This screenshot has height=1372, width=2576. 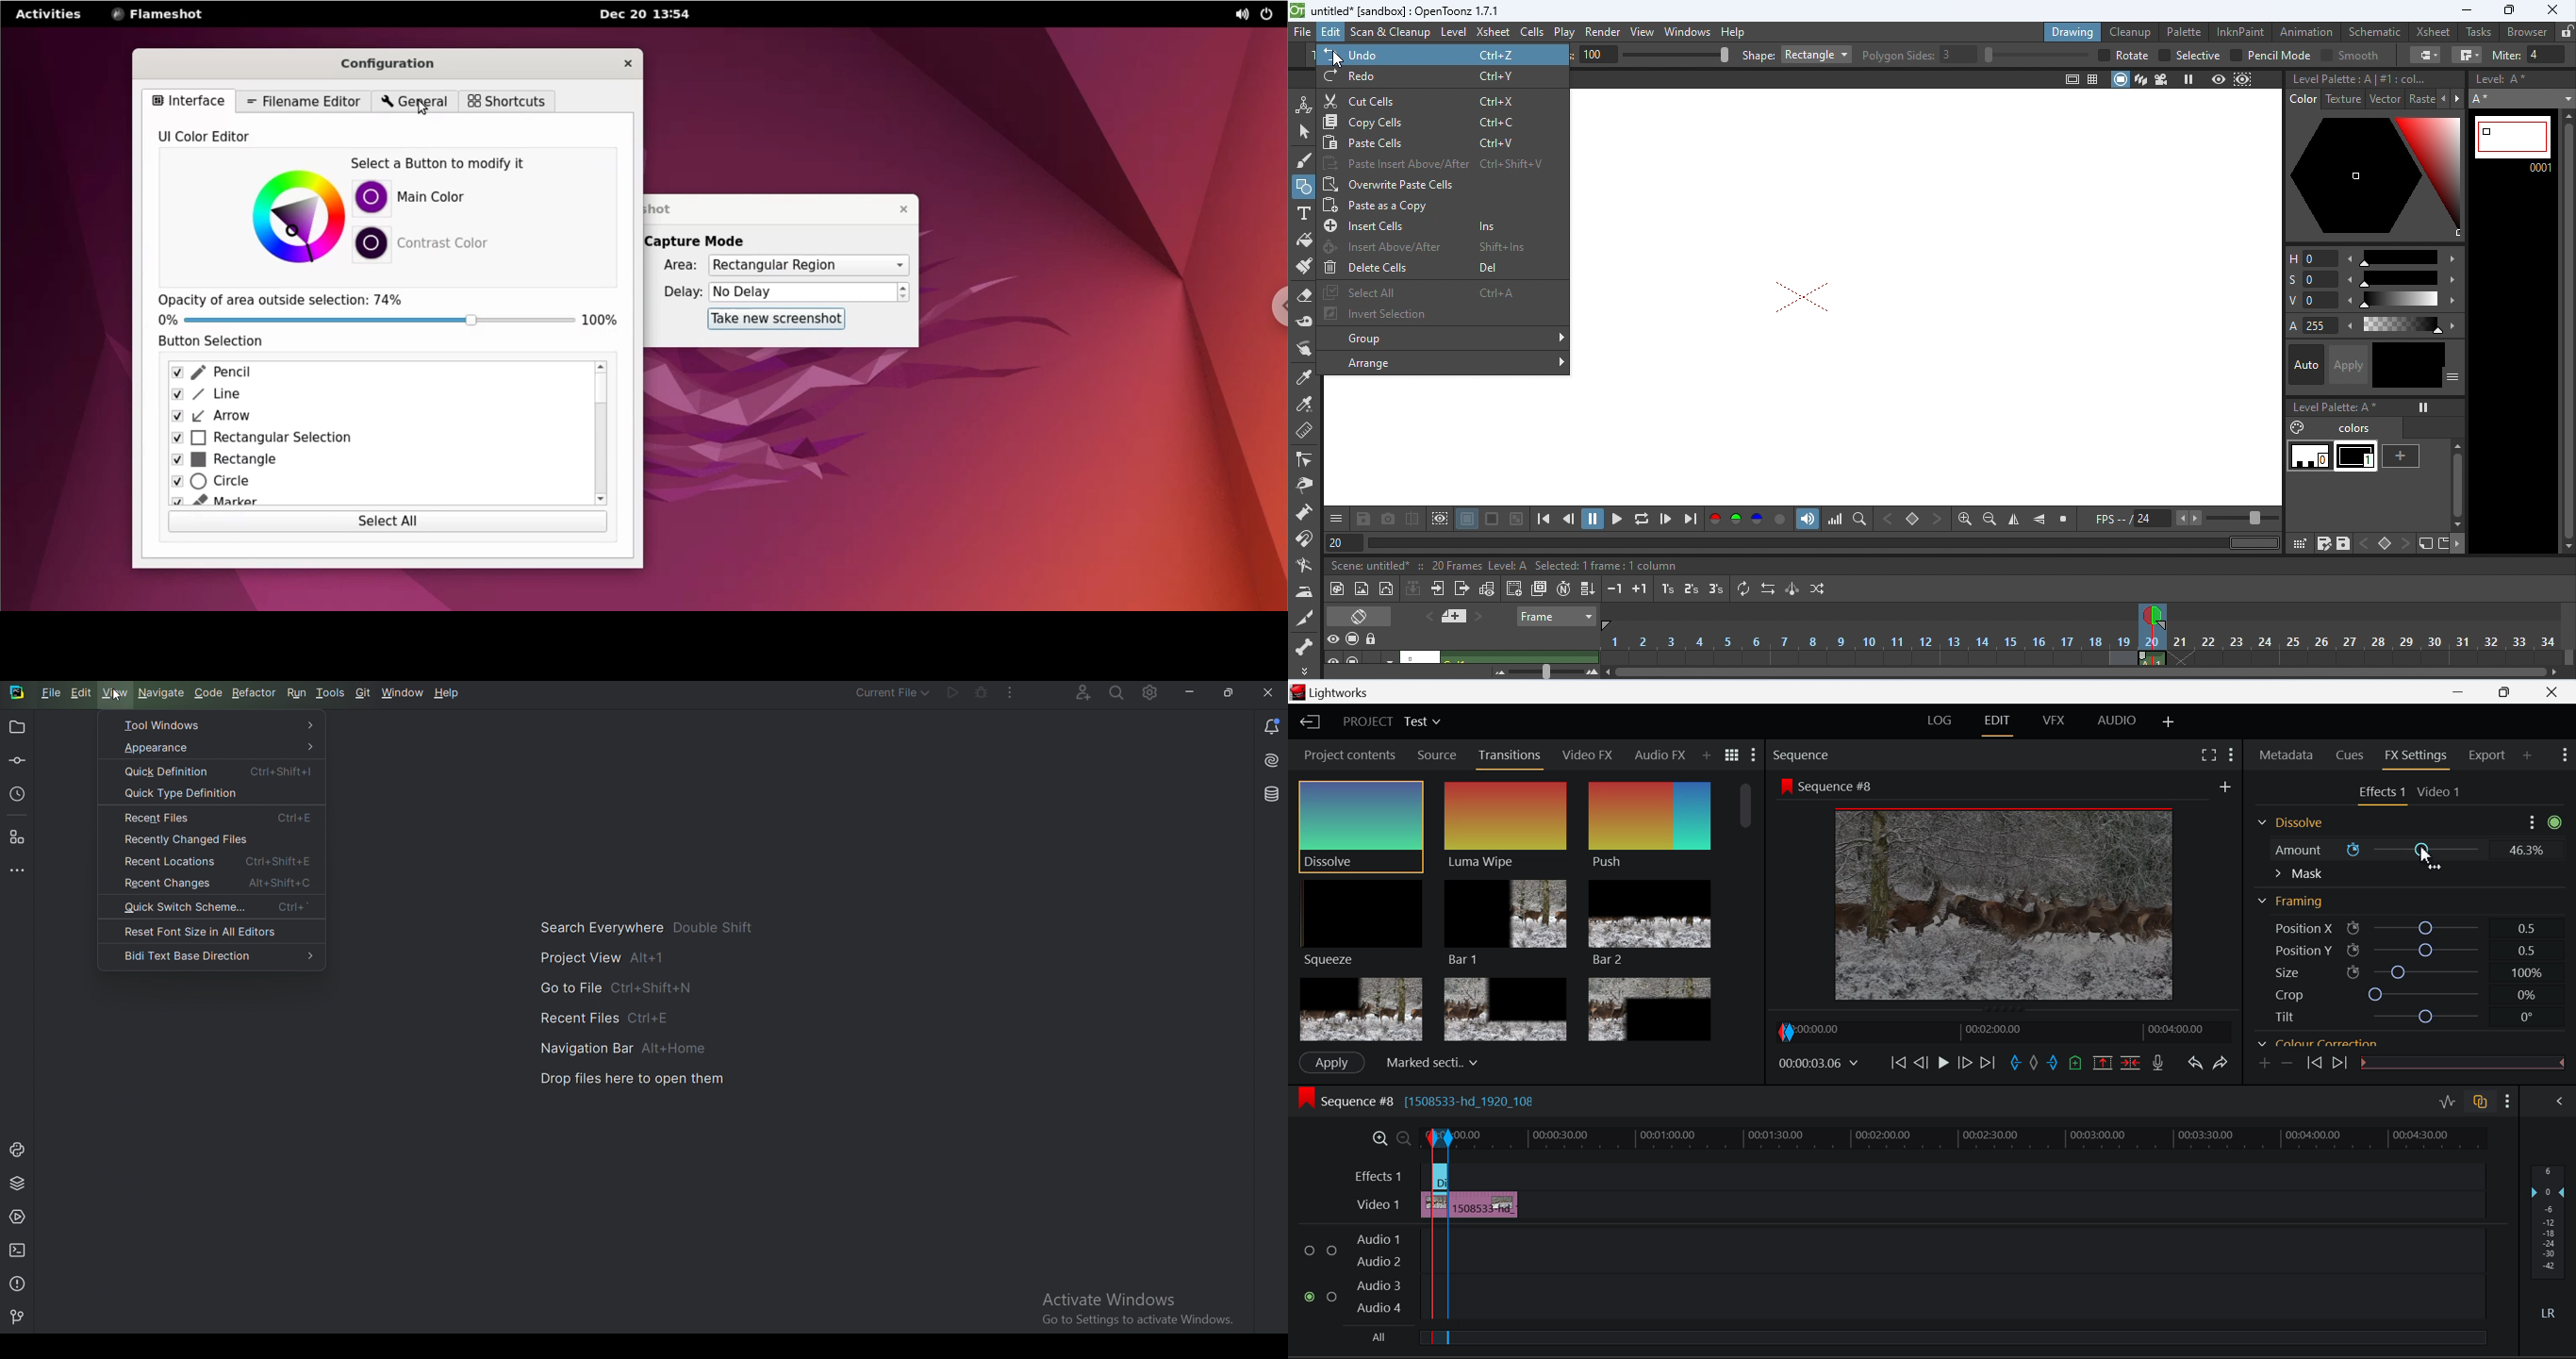 What do you see at coordinates (2379, 794) in the screenshot?
I see `Effects Settings` at bounding box center [2379, 794].